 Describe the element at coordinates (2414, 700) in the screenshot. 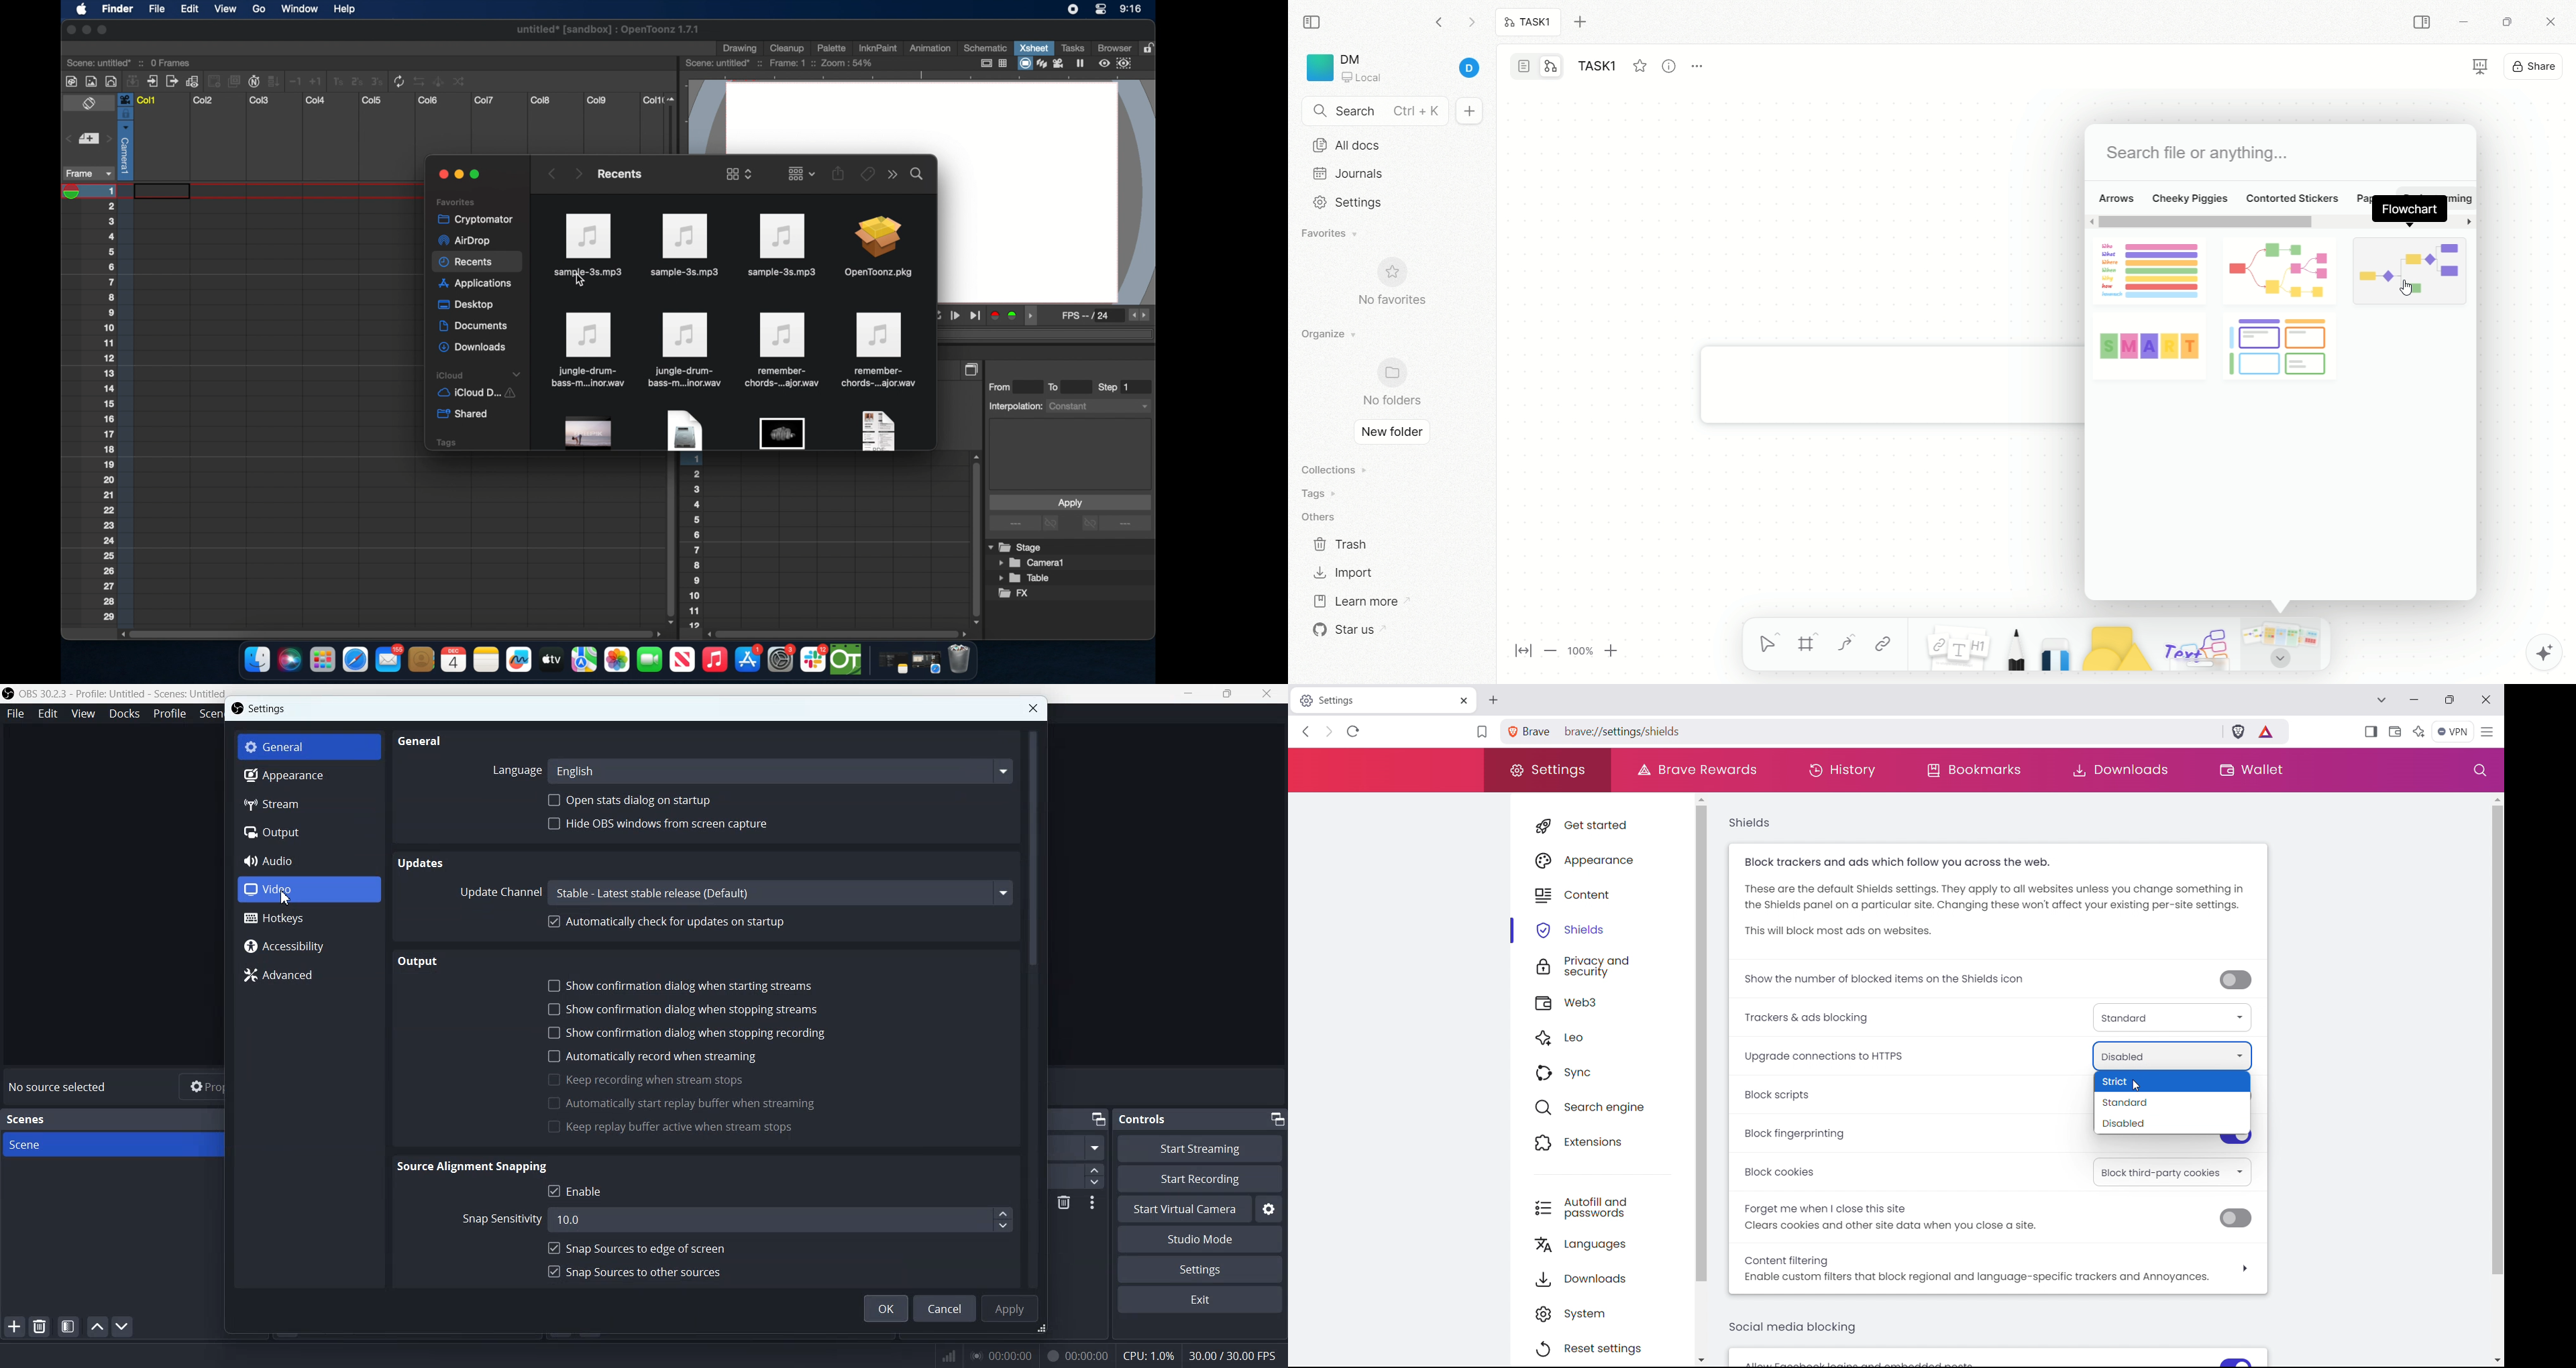

I see `minimize` at that location.